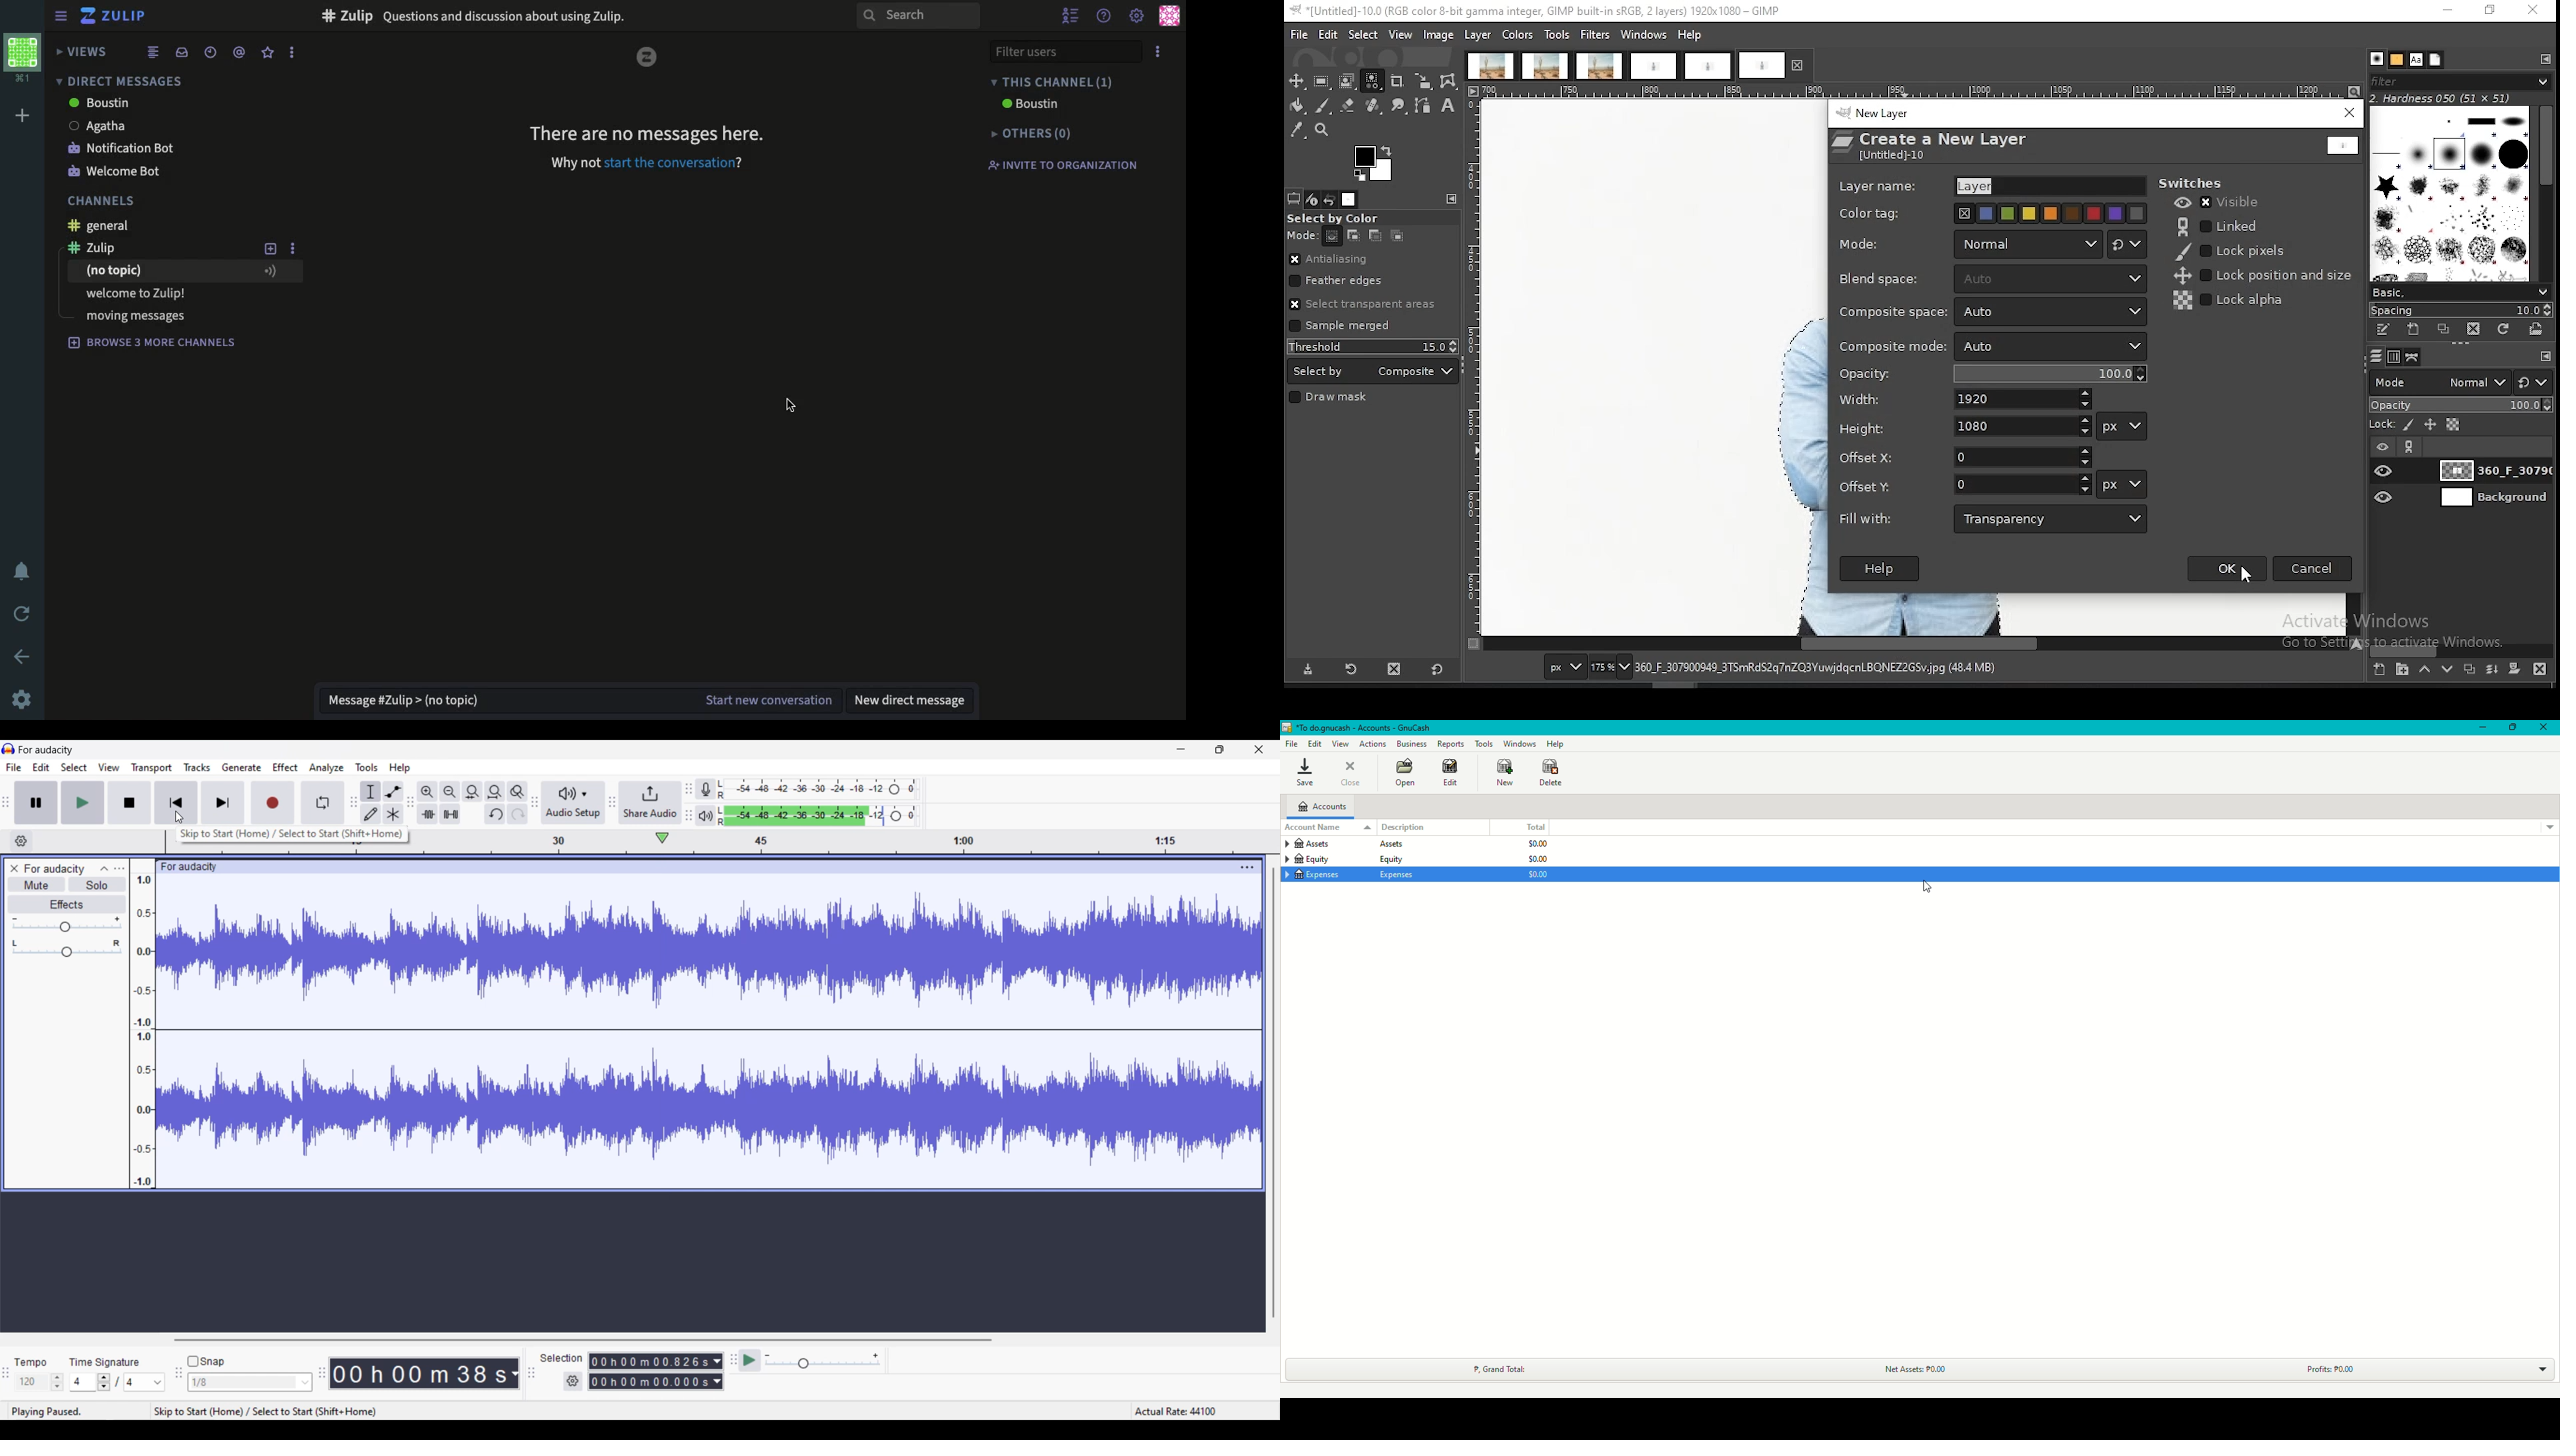 Image resolution: width=2576 pixels, height=1456 pixels. Describe the element at coordinates (1334, 237) in the screenshot. I see `replace the current selection` at that location.